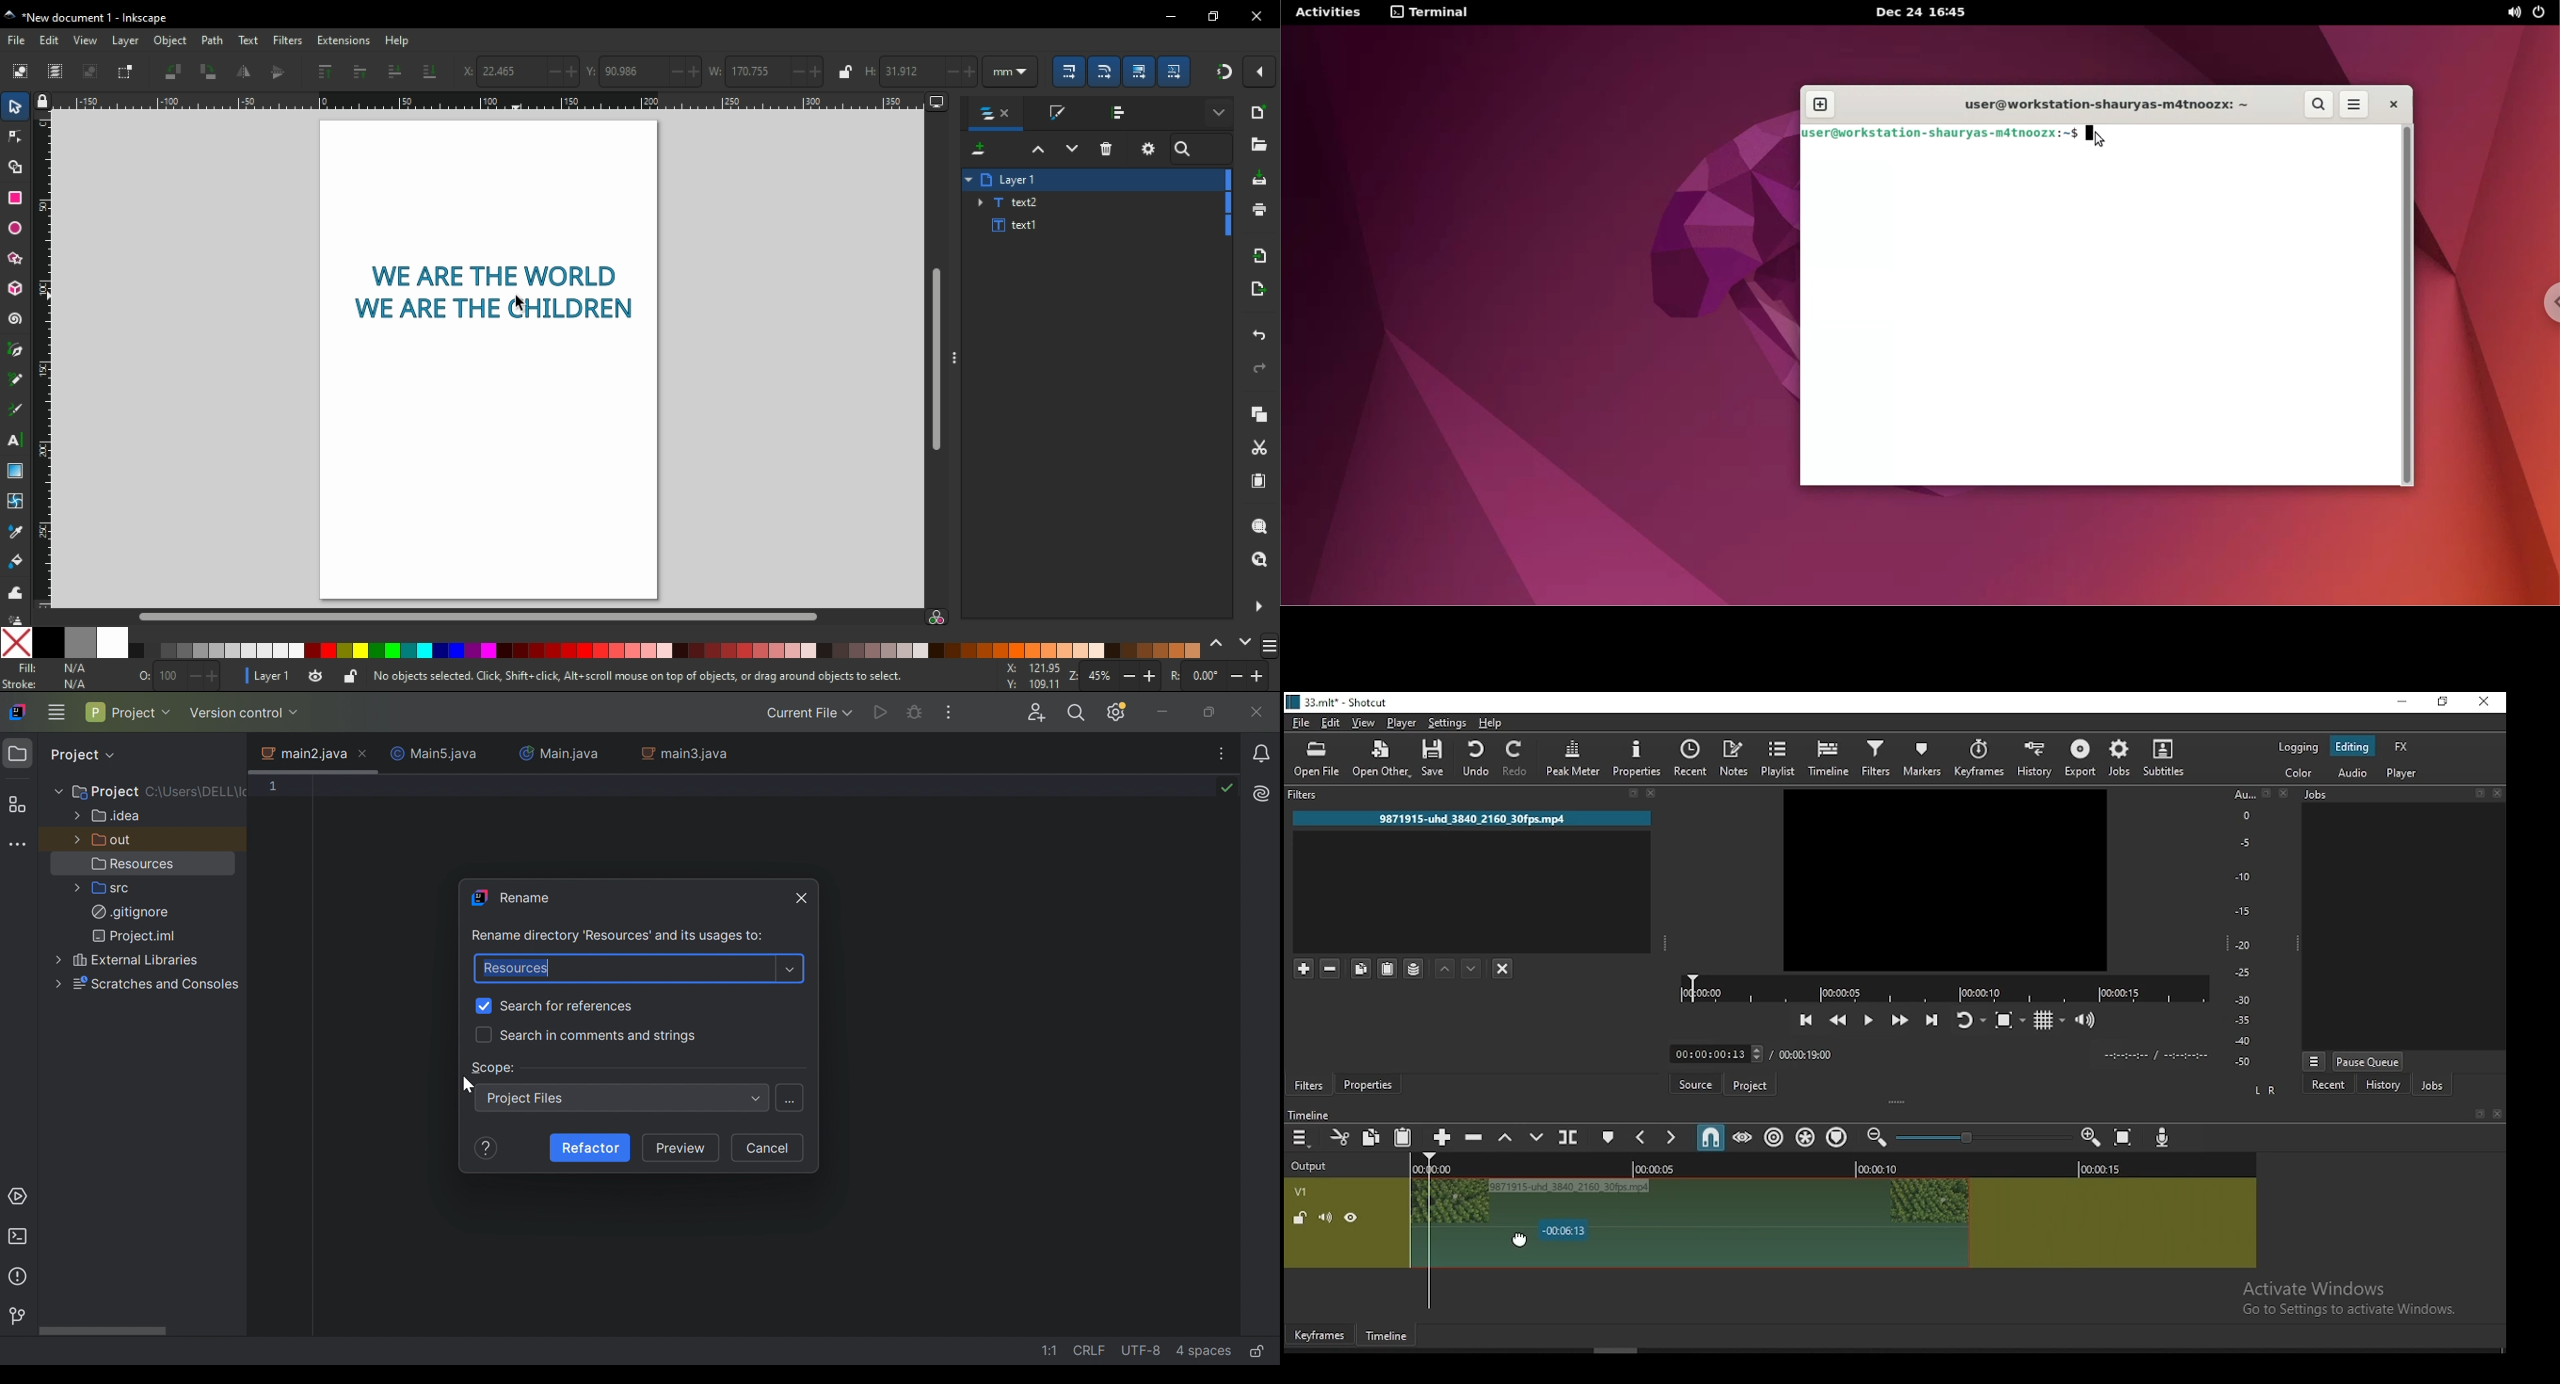 This screenshot has height=1400, width=2576. I want to click on zoom object, so click(1258, 526).